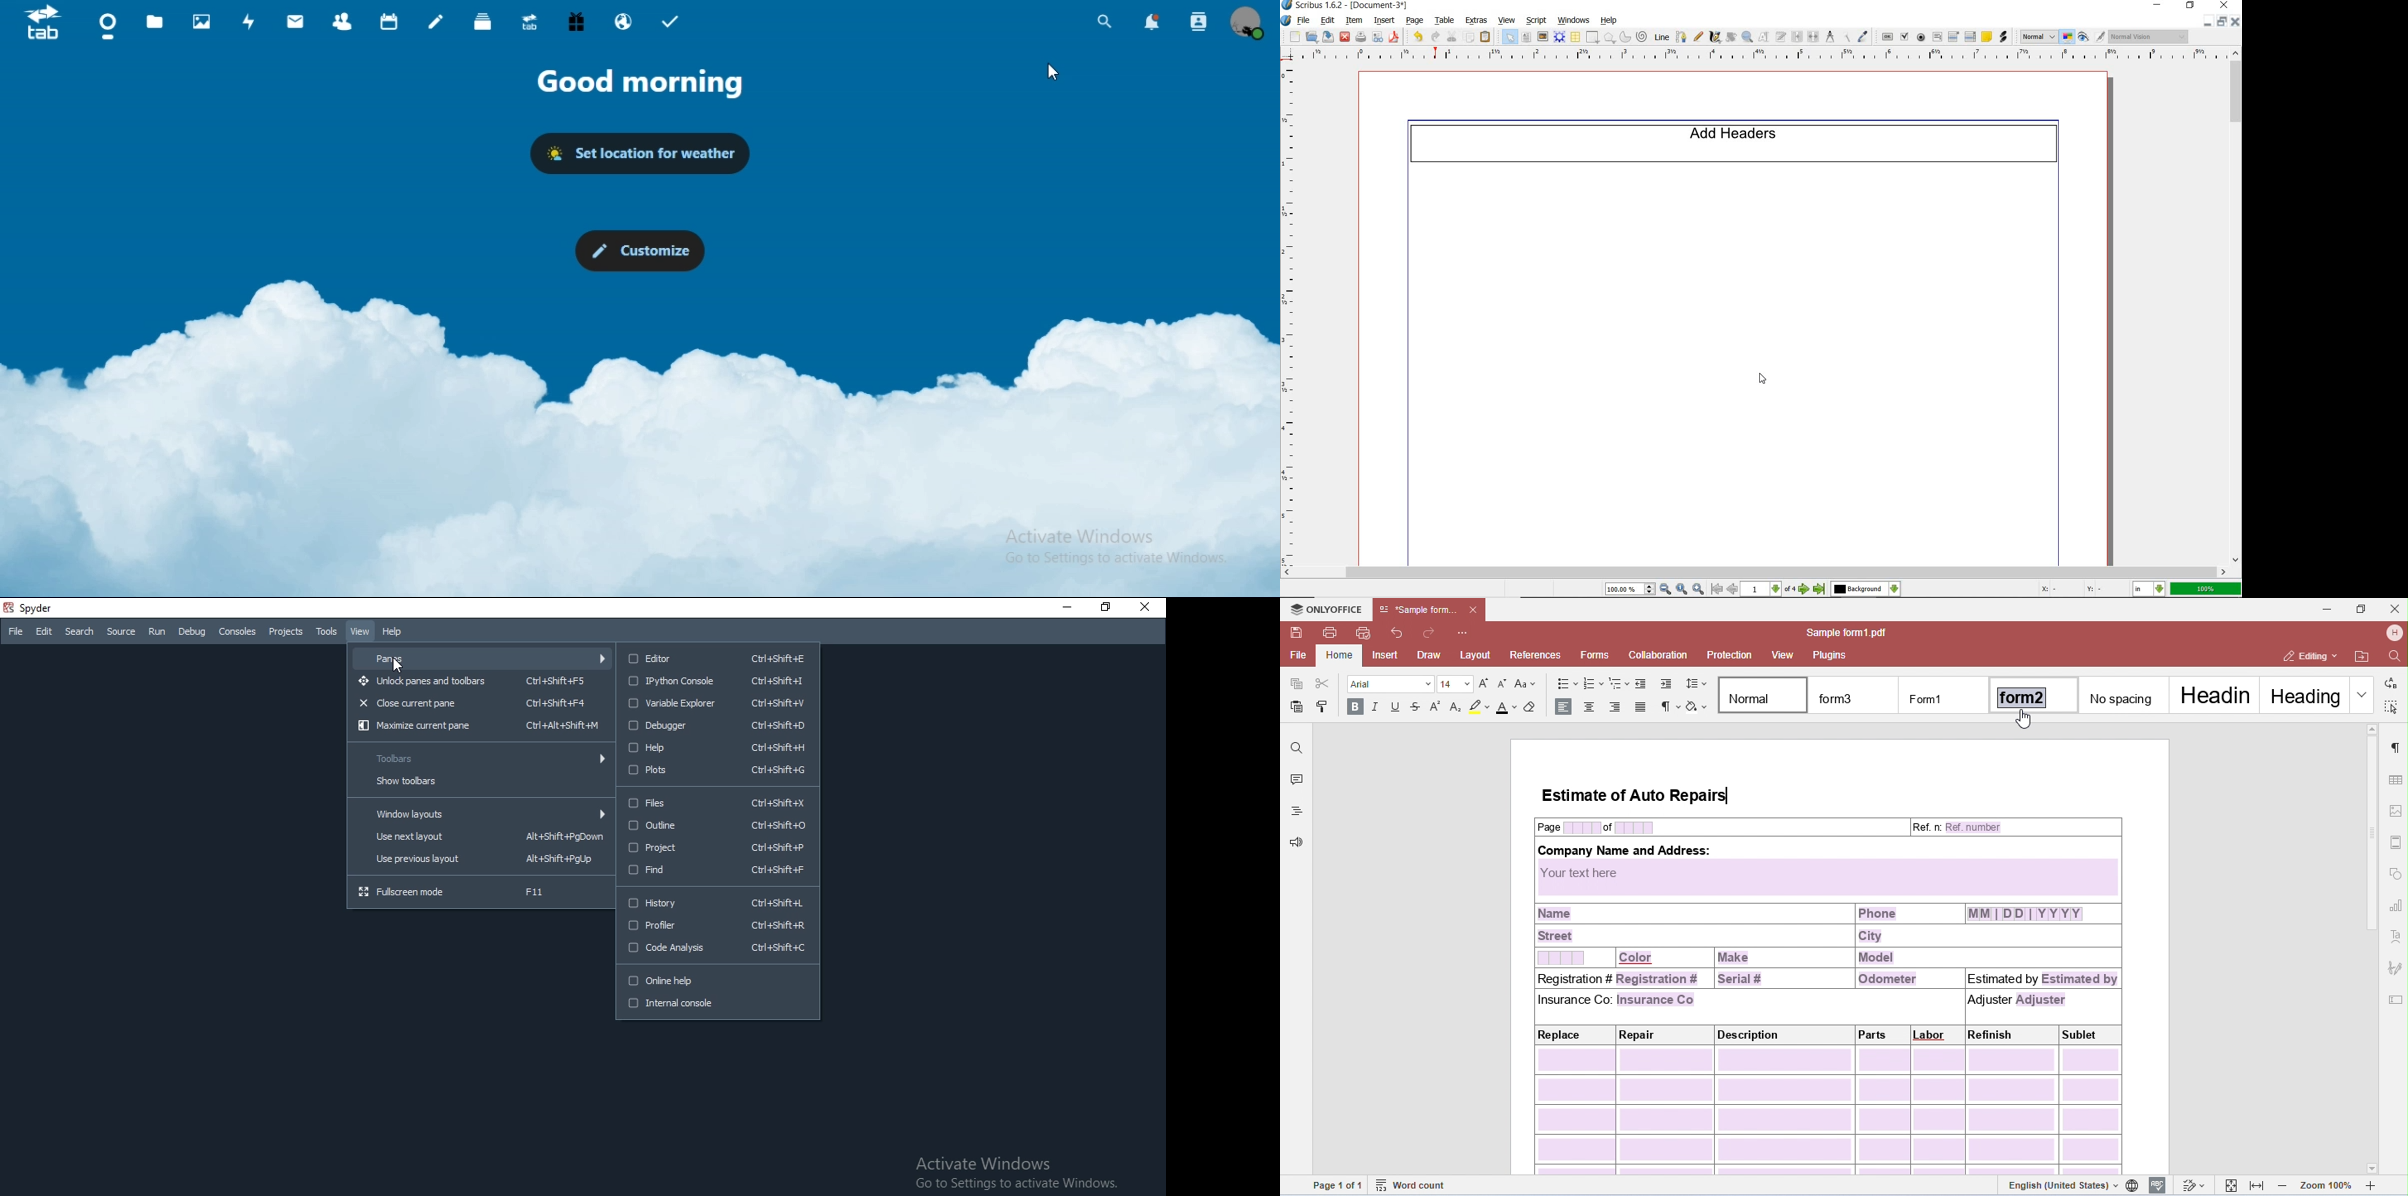 The height and width of the screenshot is (1204, 2408). What do you see at coordinates (2093, 36) in the screenshot?
I see `preview mode` at bounding box center [2093, 36].